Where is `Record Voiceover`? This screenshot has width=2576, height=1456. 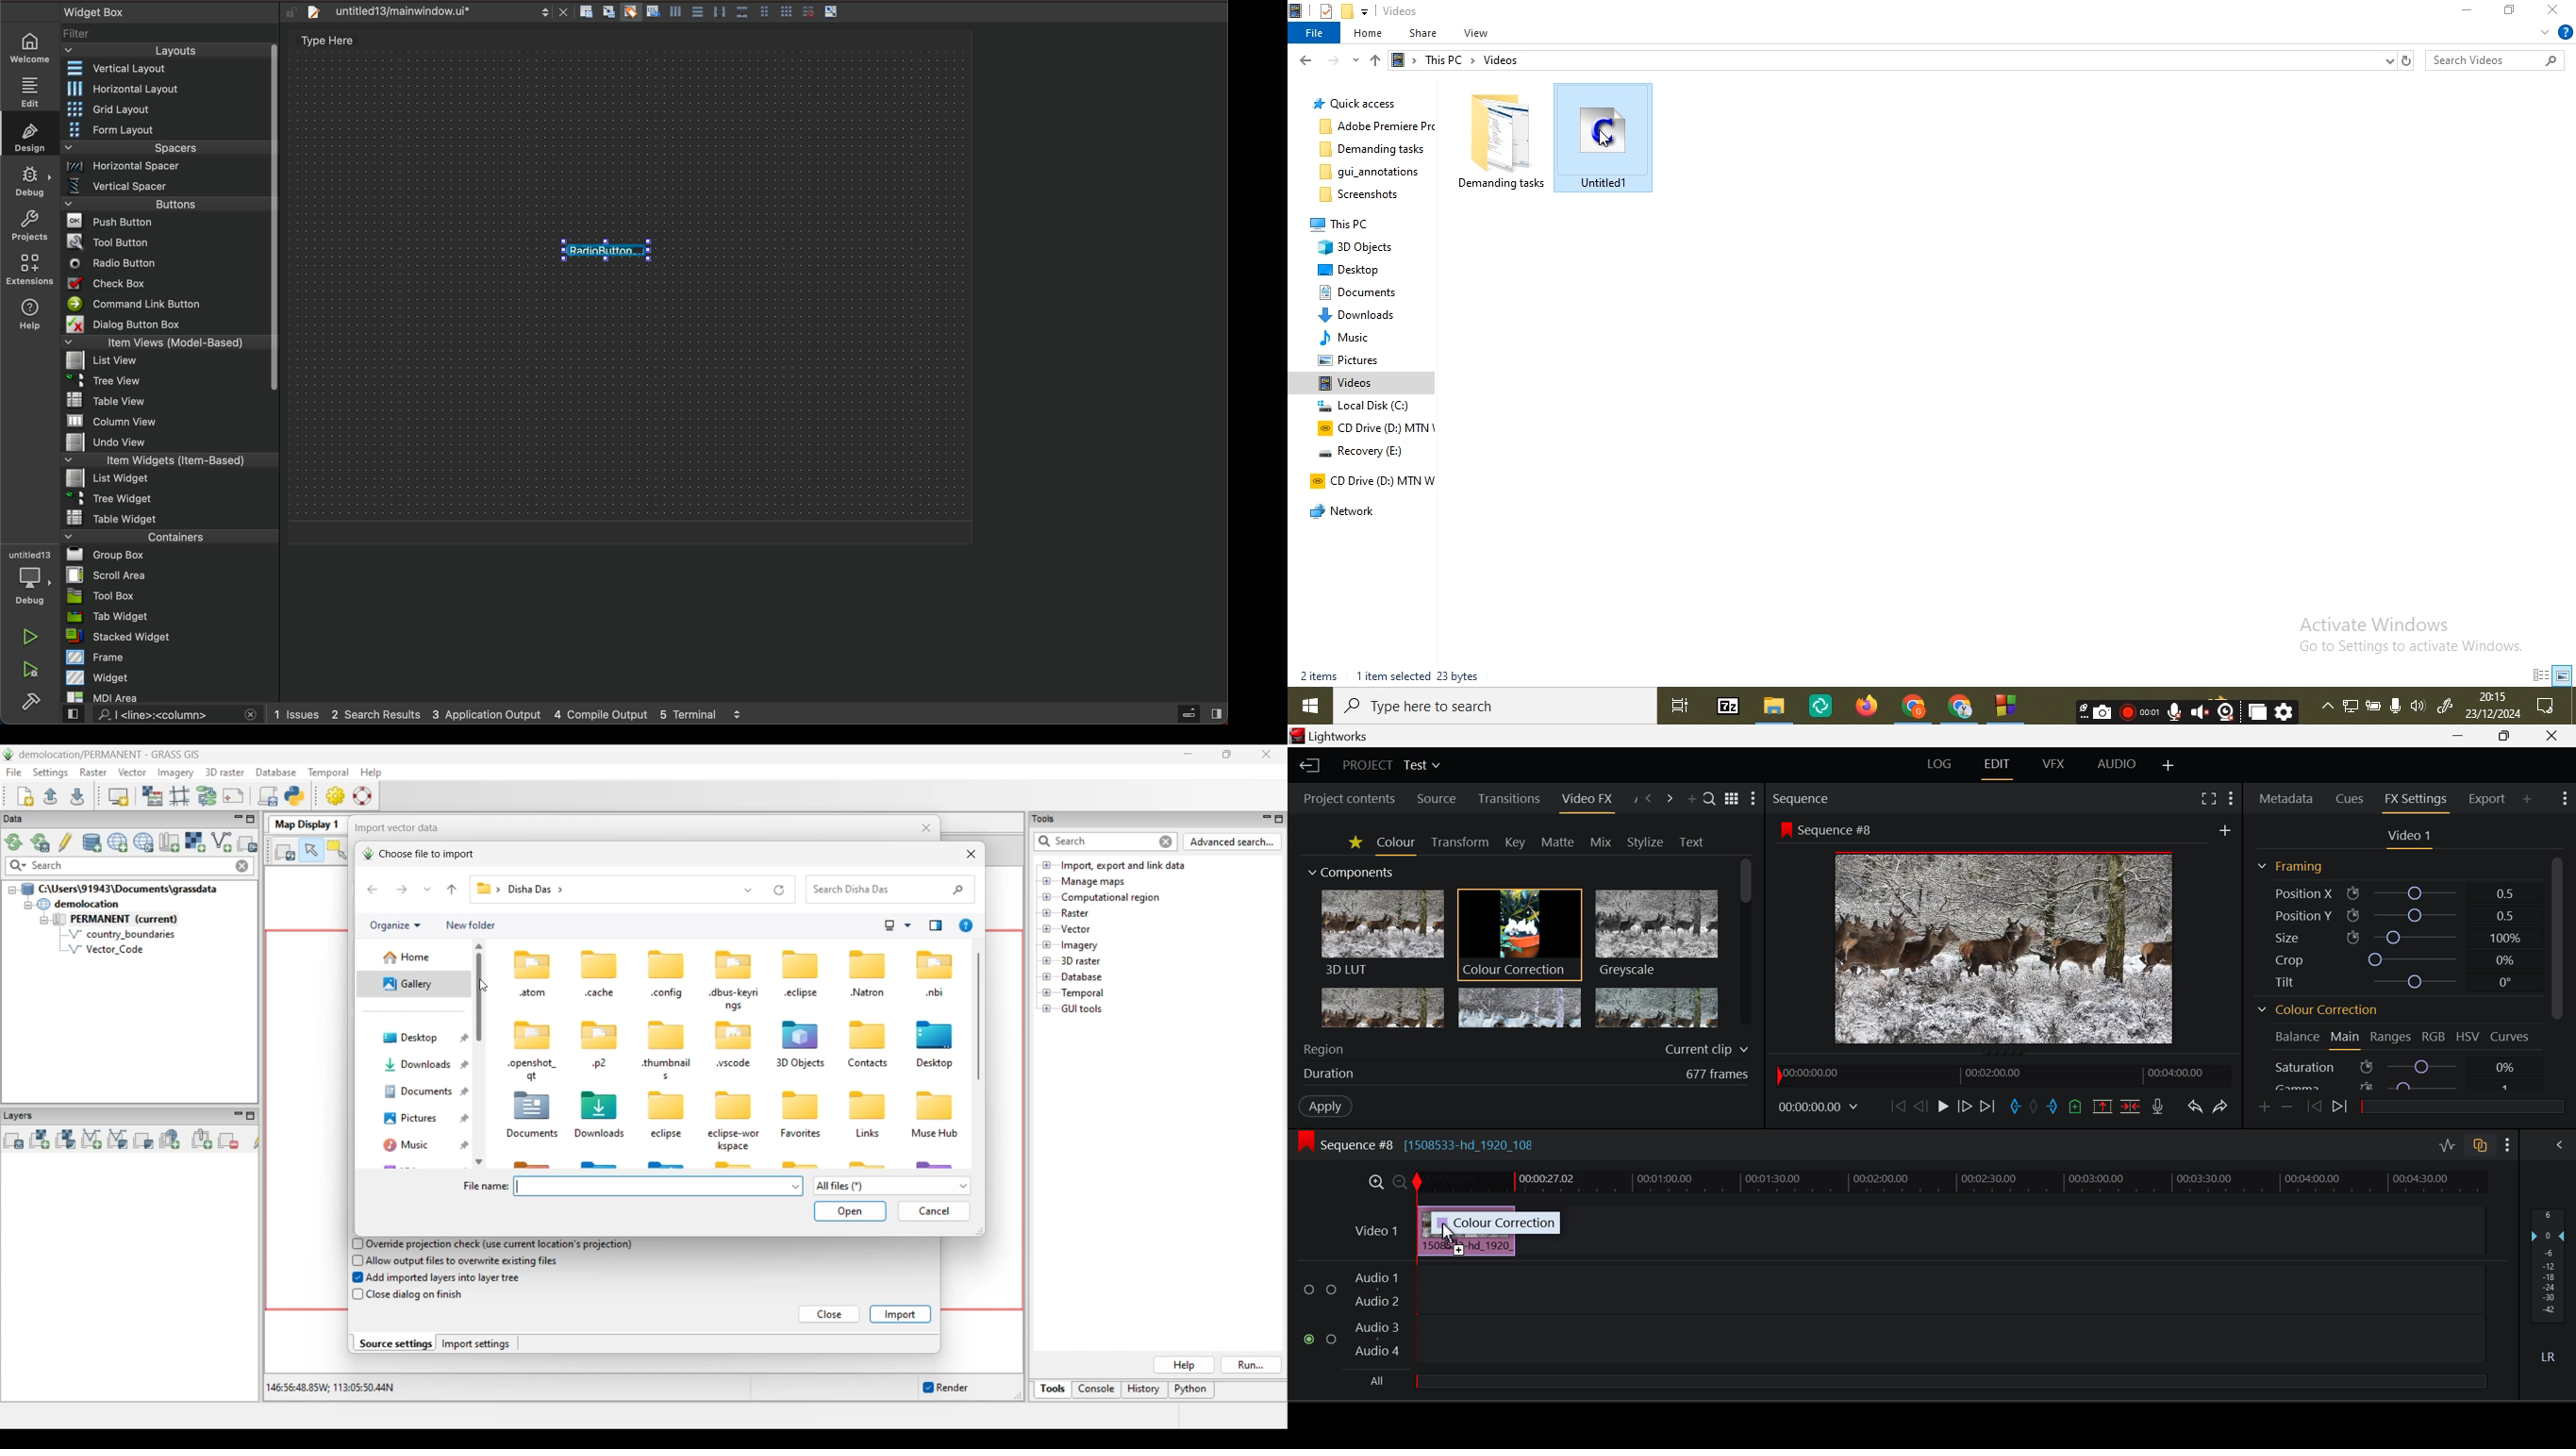
Record Voiceover is located at coordinates (2159, 1107).